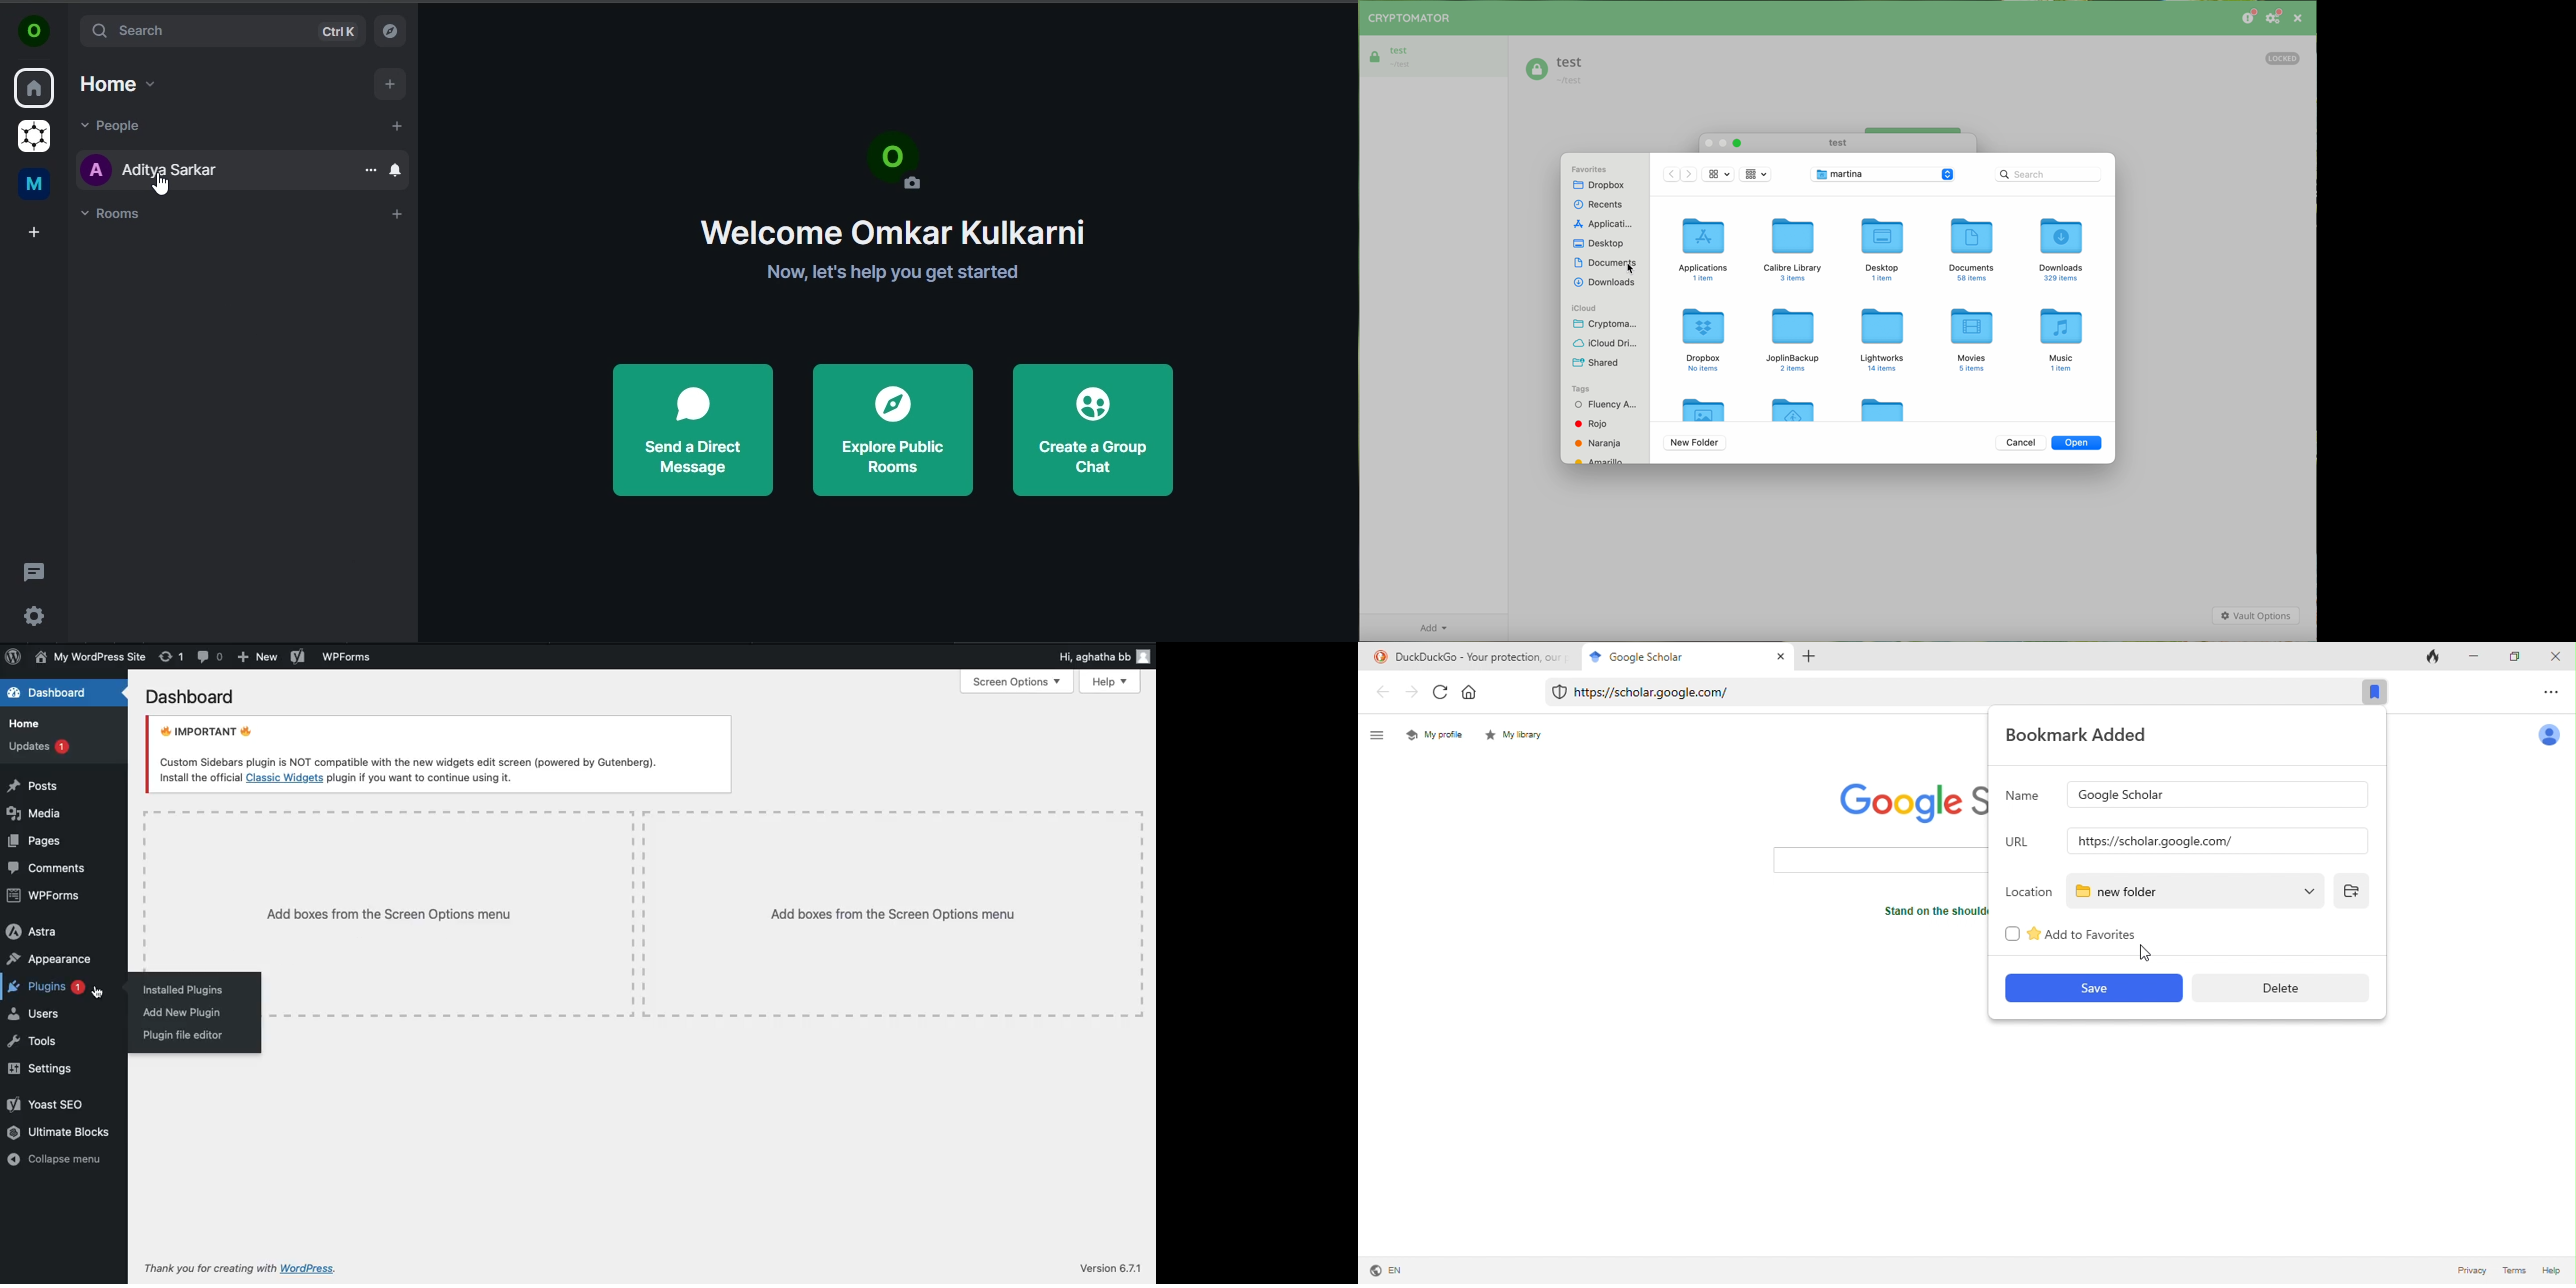 This screenshot has height=1288, width=2576. What do you see at coordinates (2550, 1272) in the screenshot?
I see `help` at bounding box center [2550, 1272].